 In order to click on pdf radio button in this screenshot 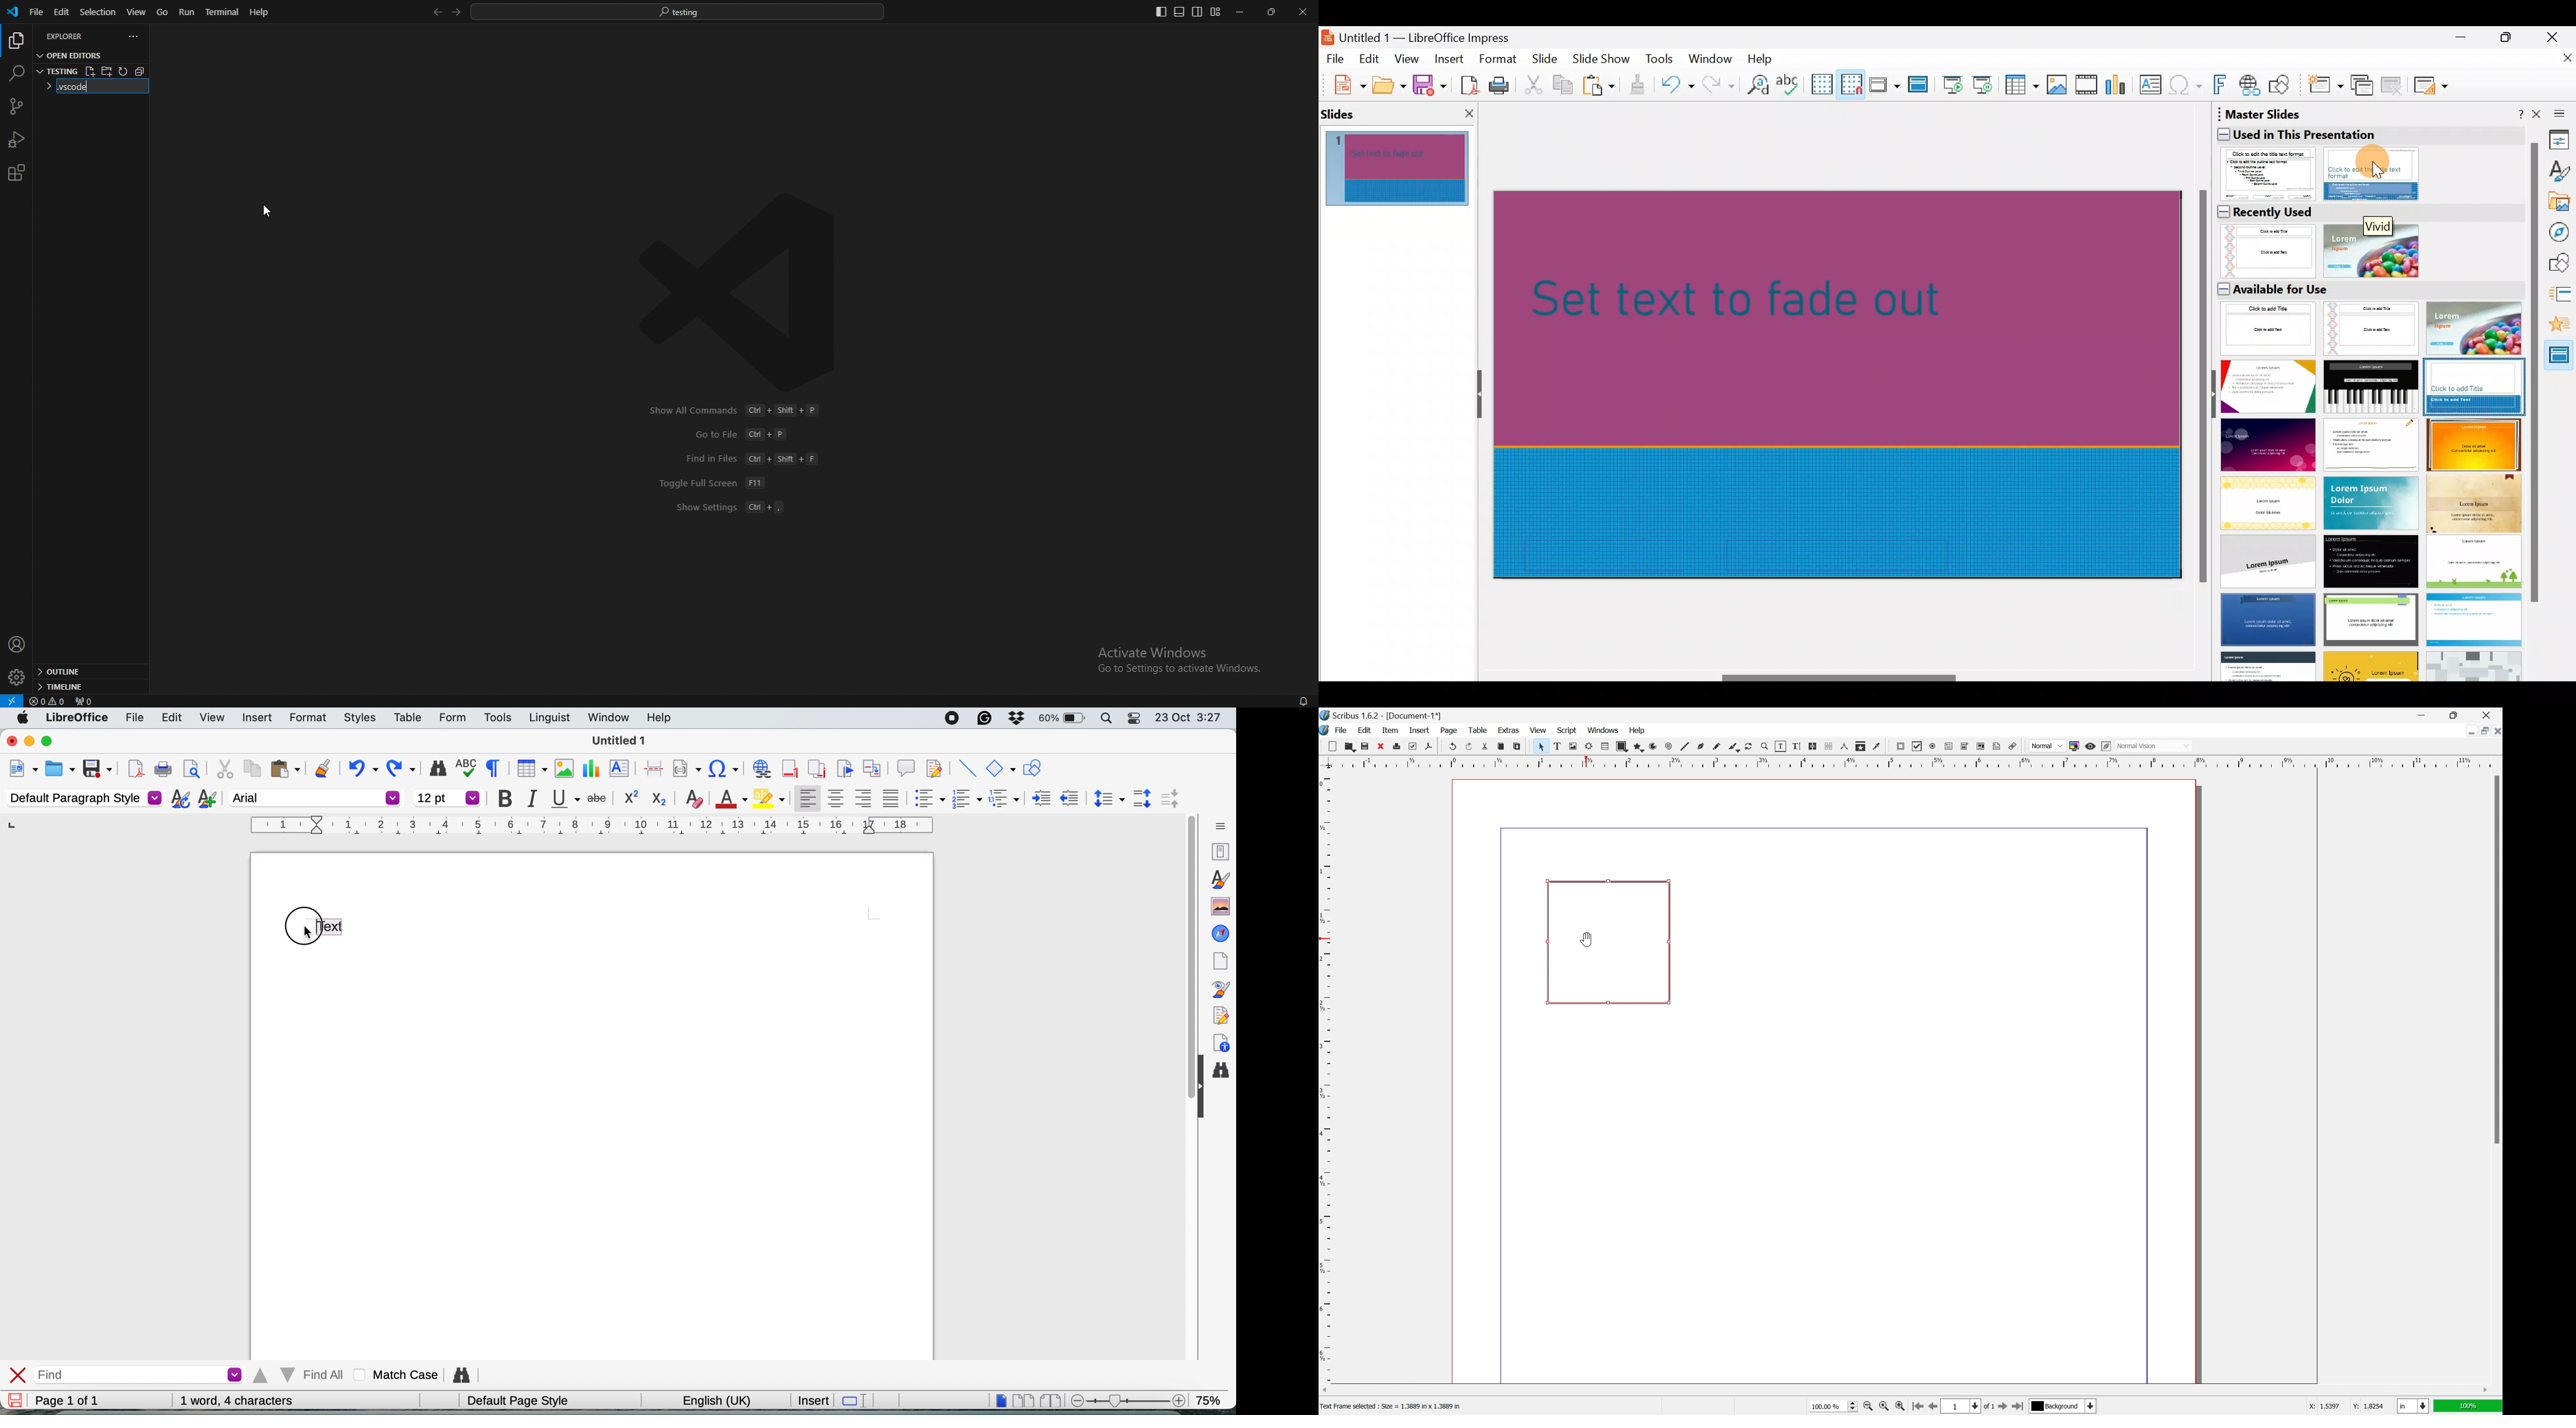, I will do `click(1932, 746)`.